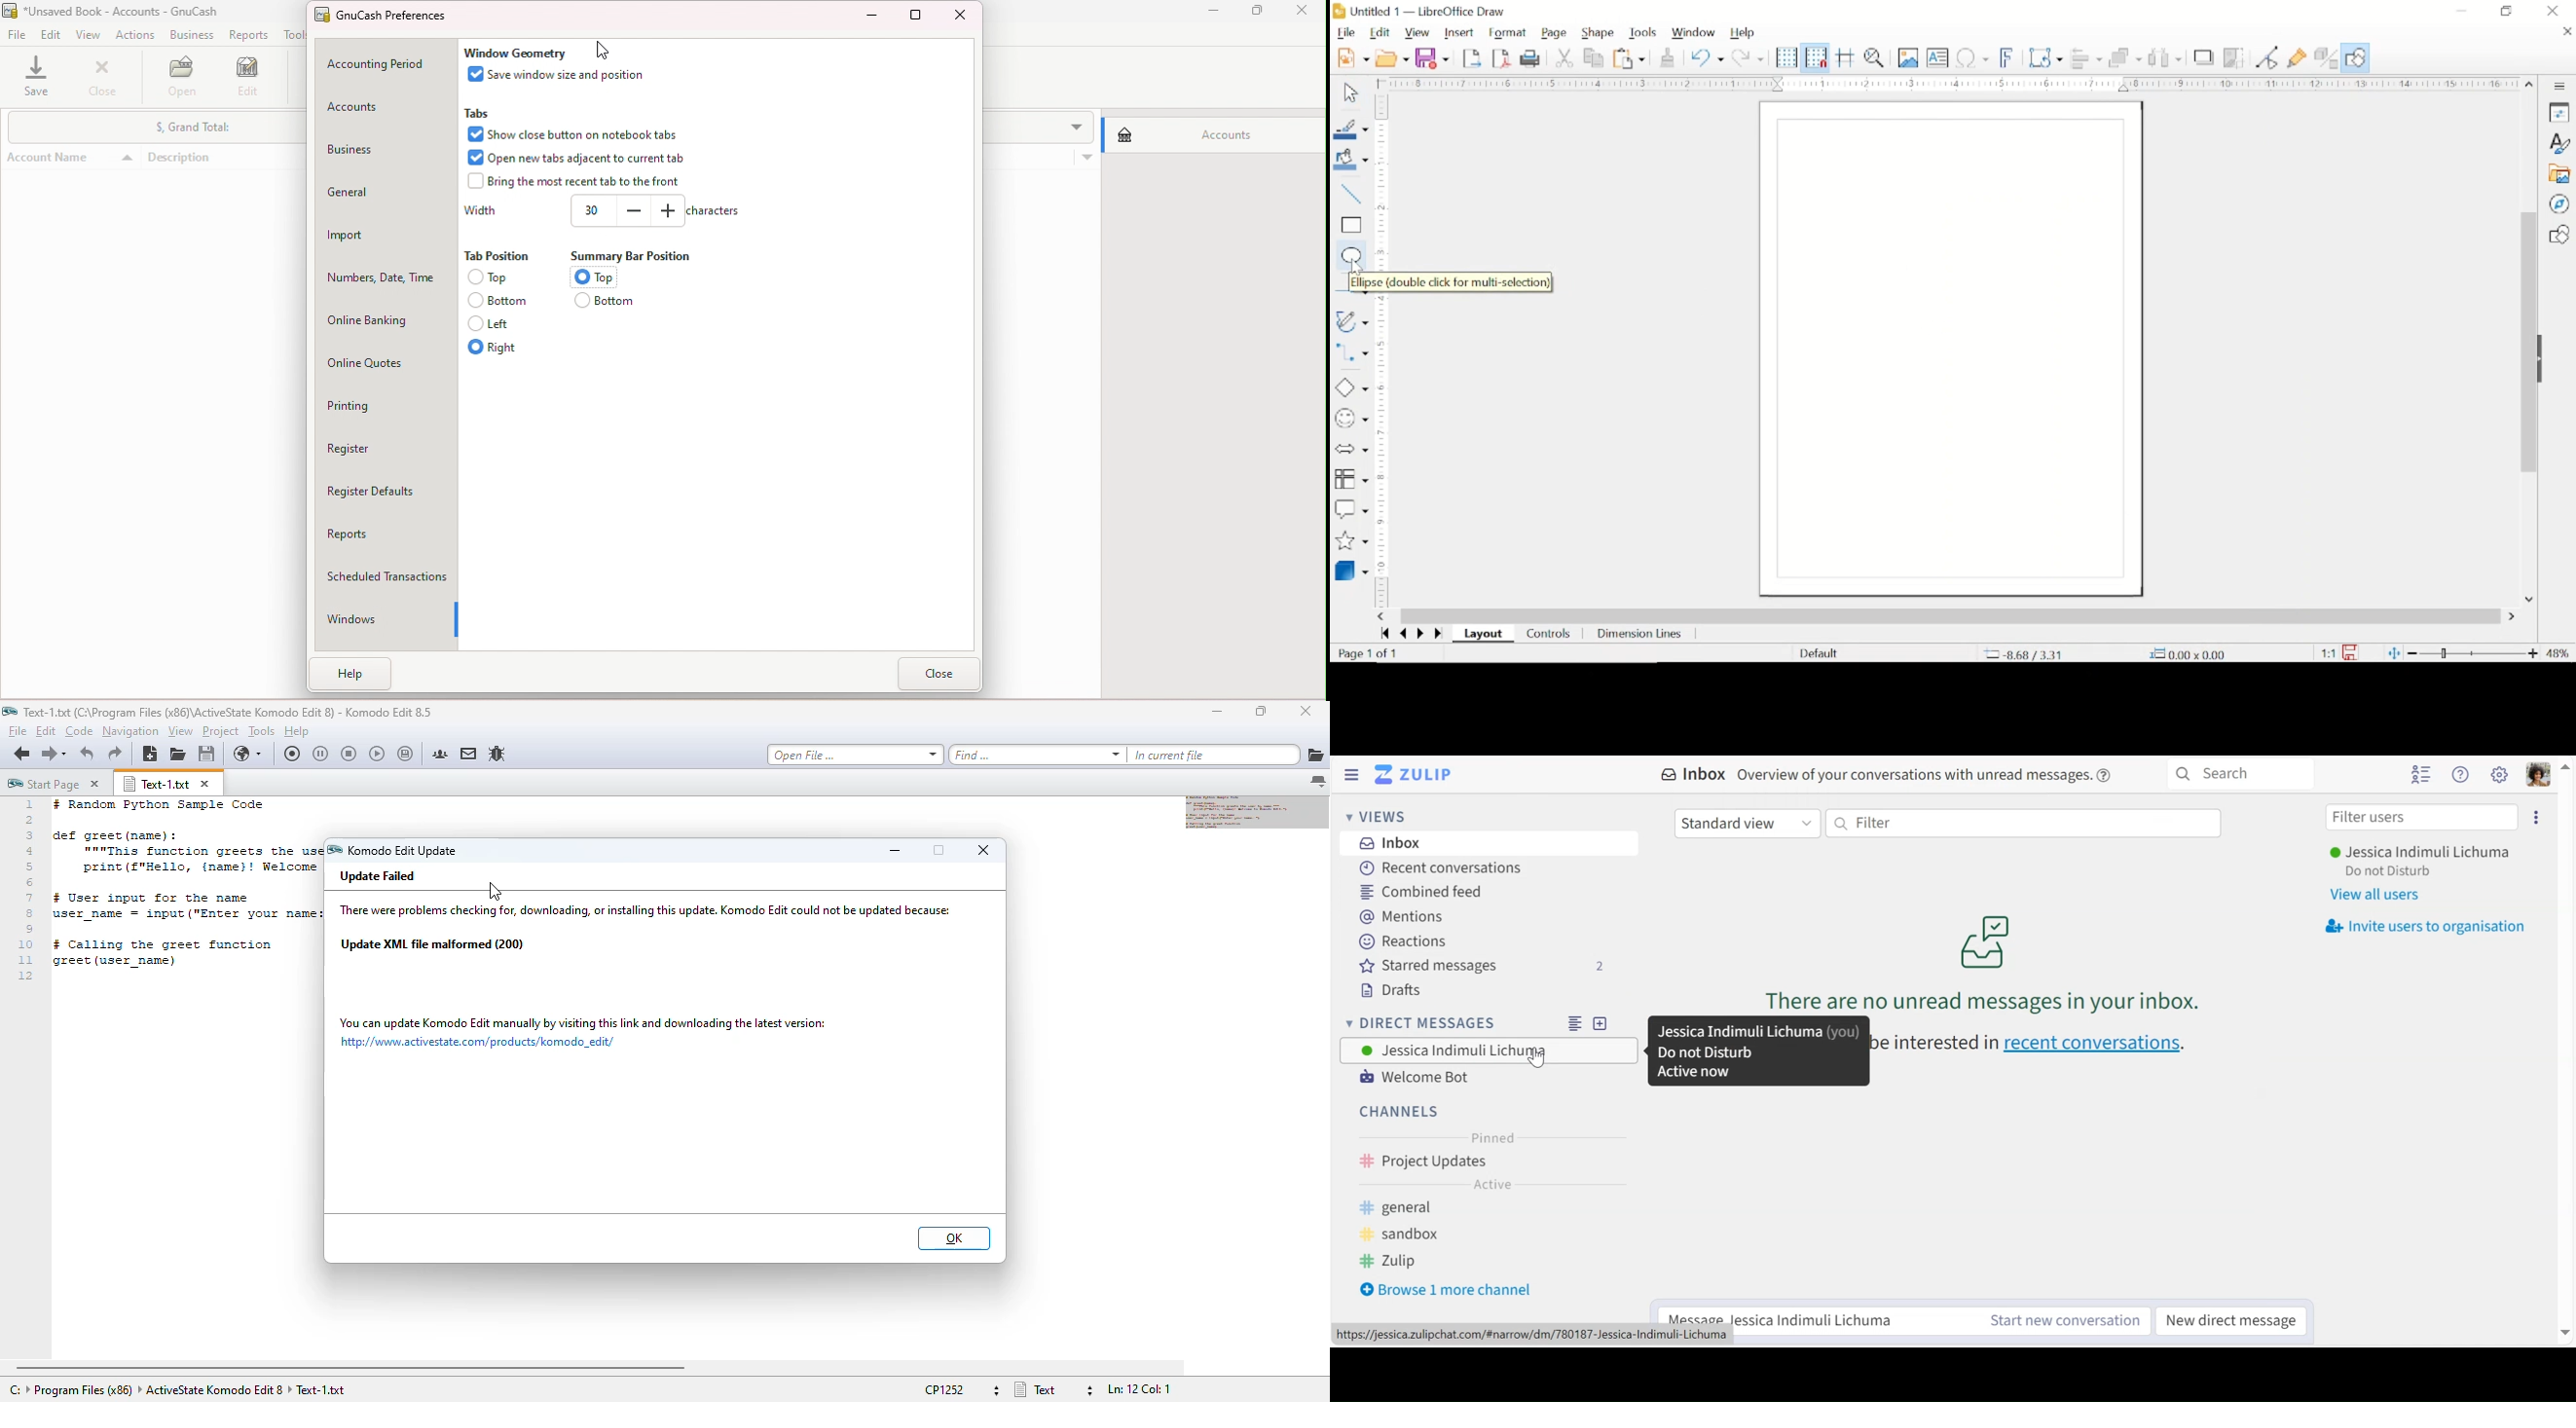 This screenshot has width=2576, height=1428. Describe the element at coordinates (503, 257) in the screenshot. I see `Tab position` at that location.